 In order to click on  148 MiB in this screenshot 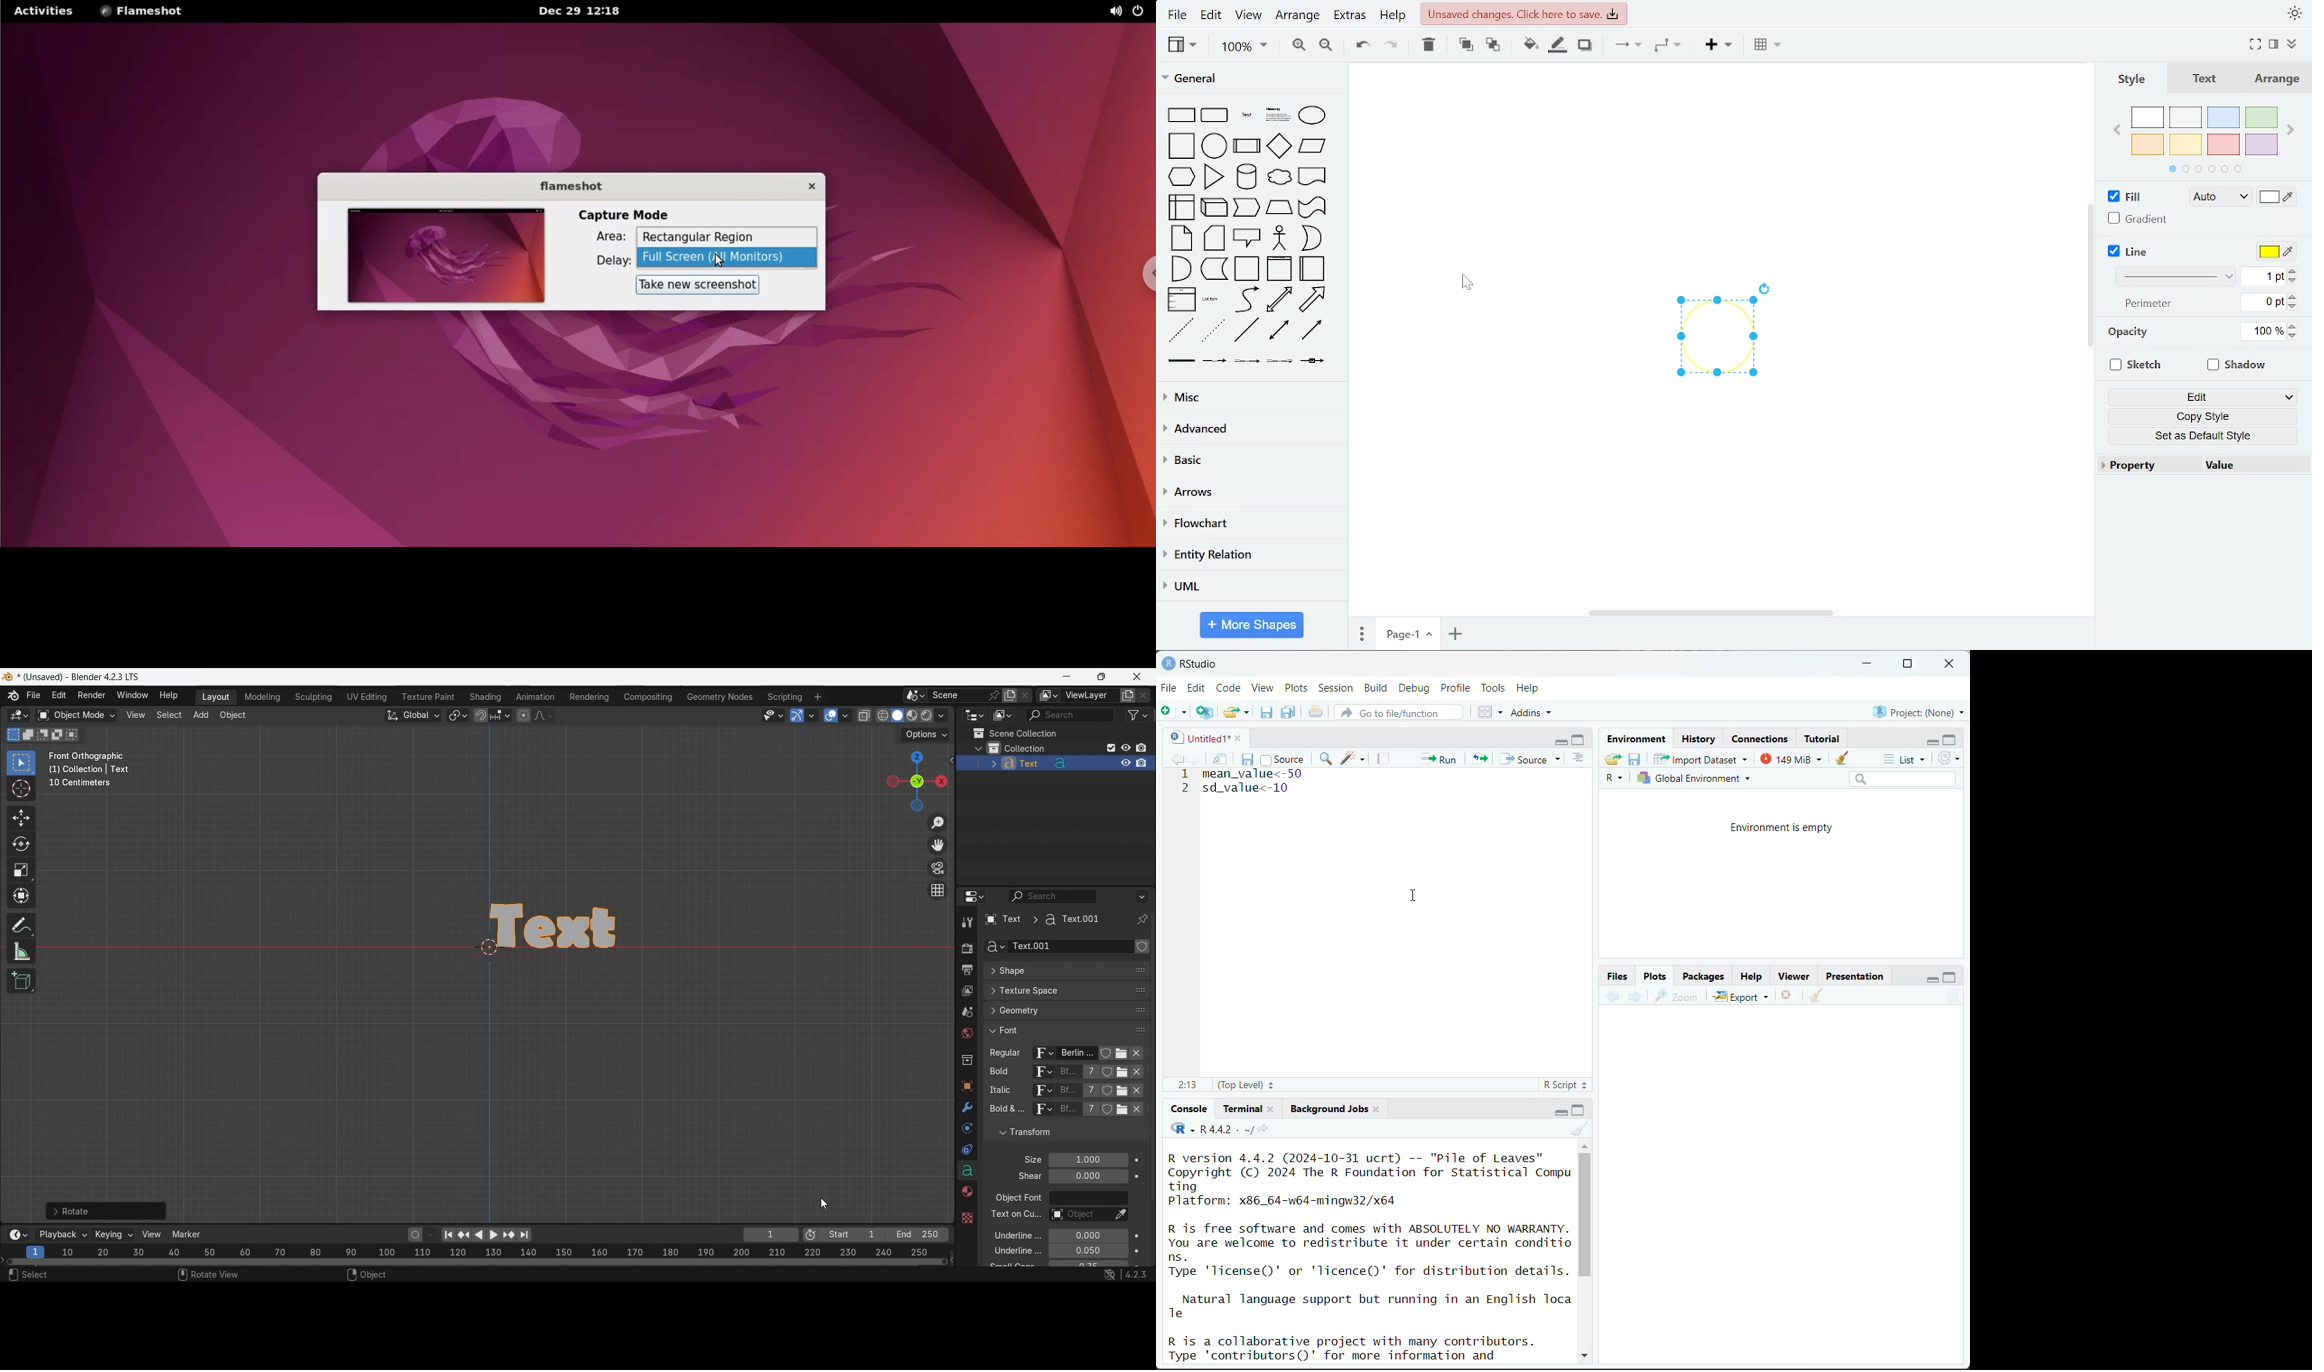, I will do `click(1789, 758)`.